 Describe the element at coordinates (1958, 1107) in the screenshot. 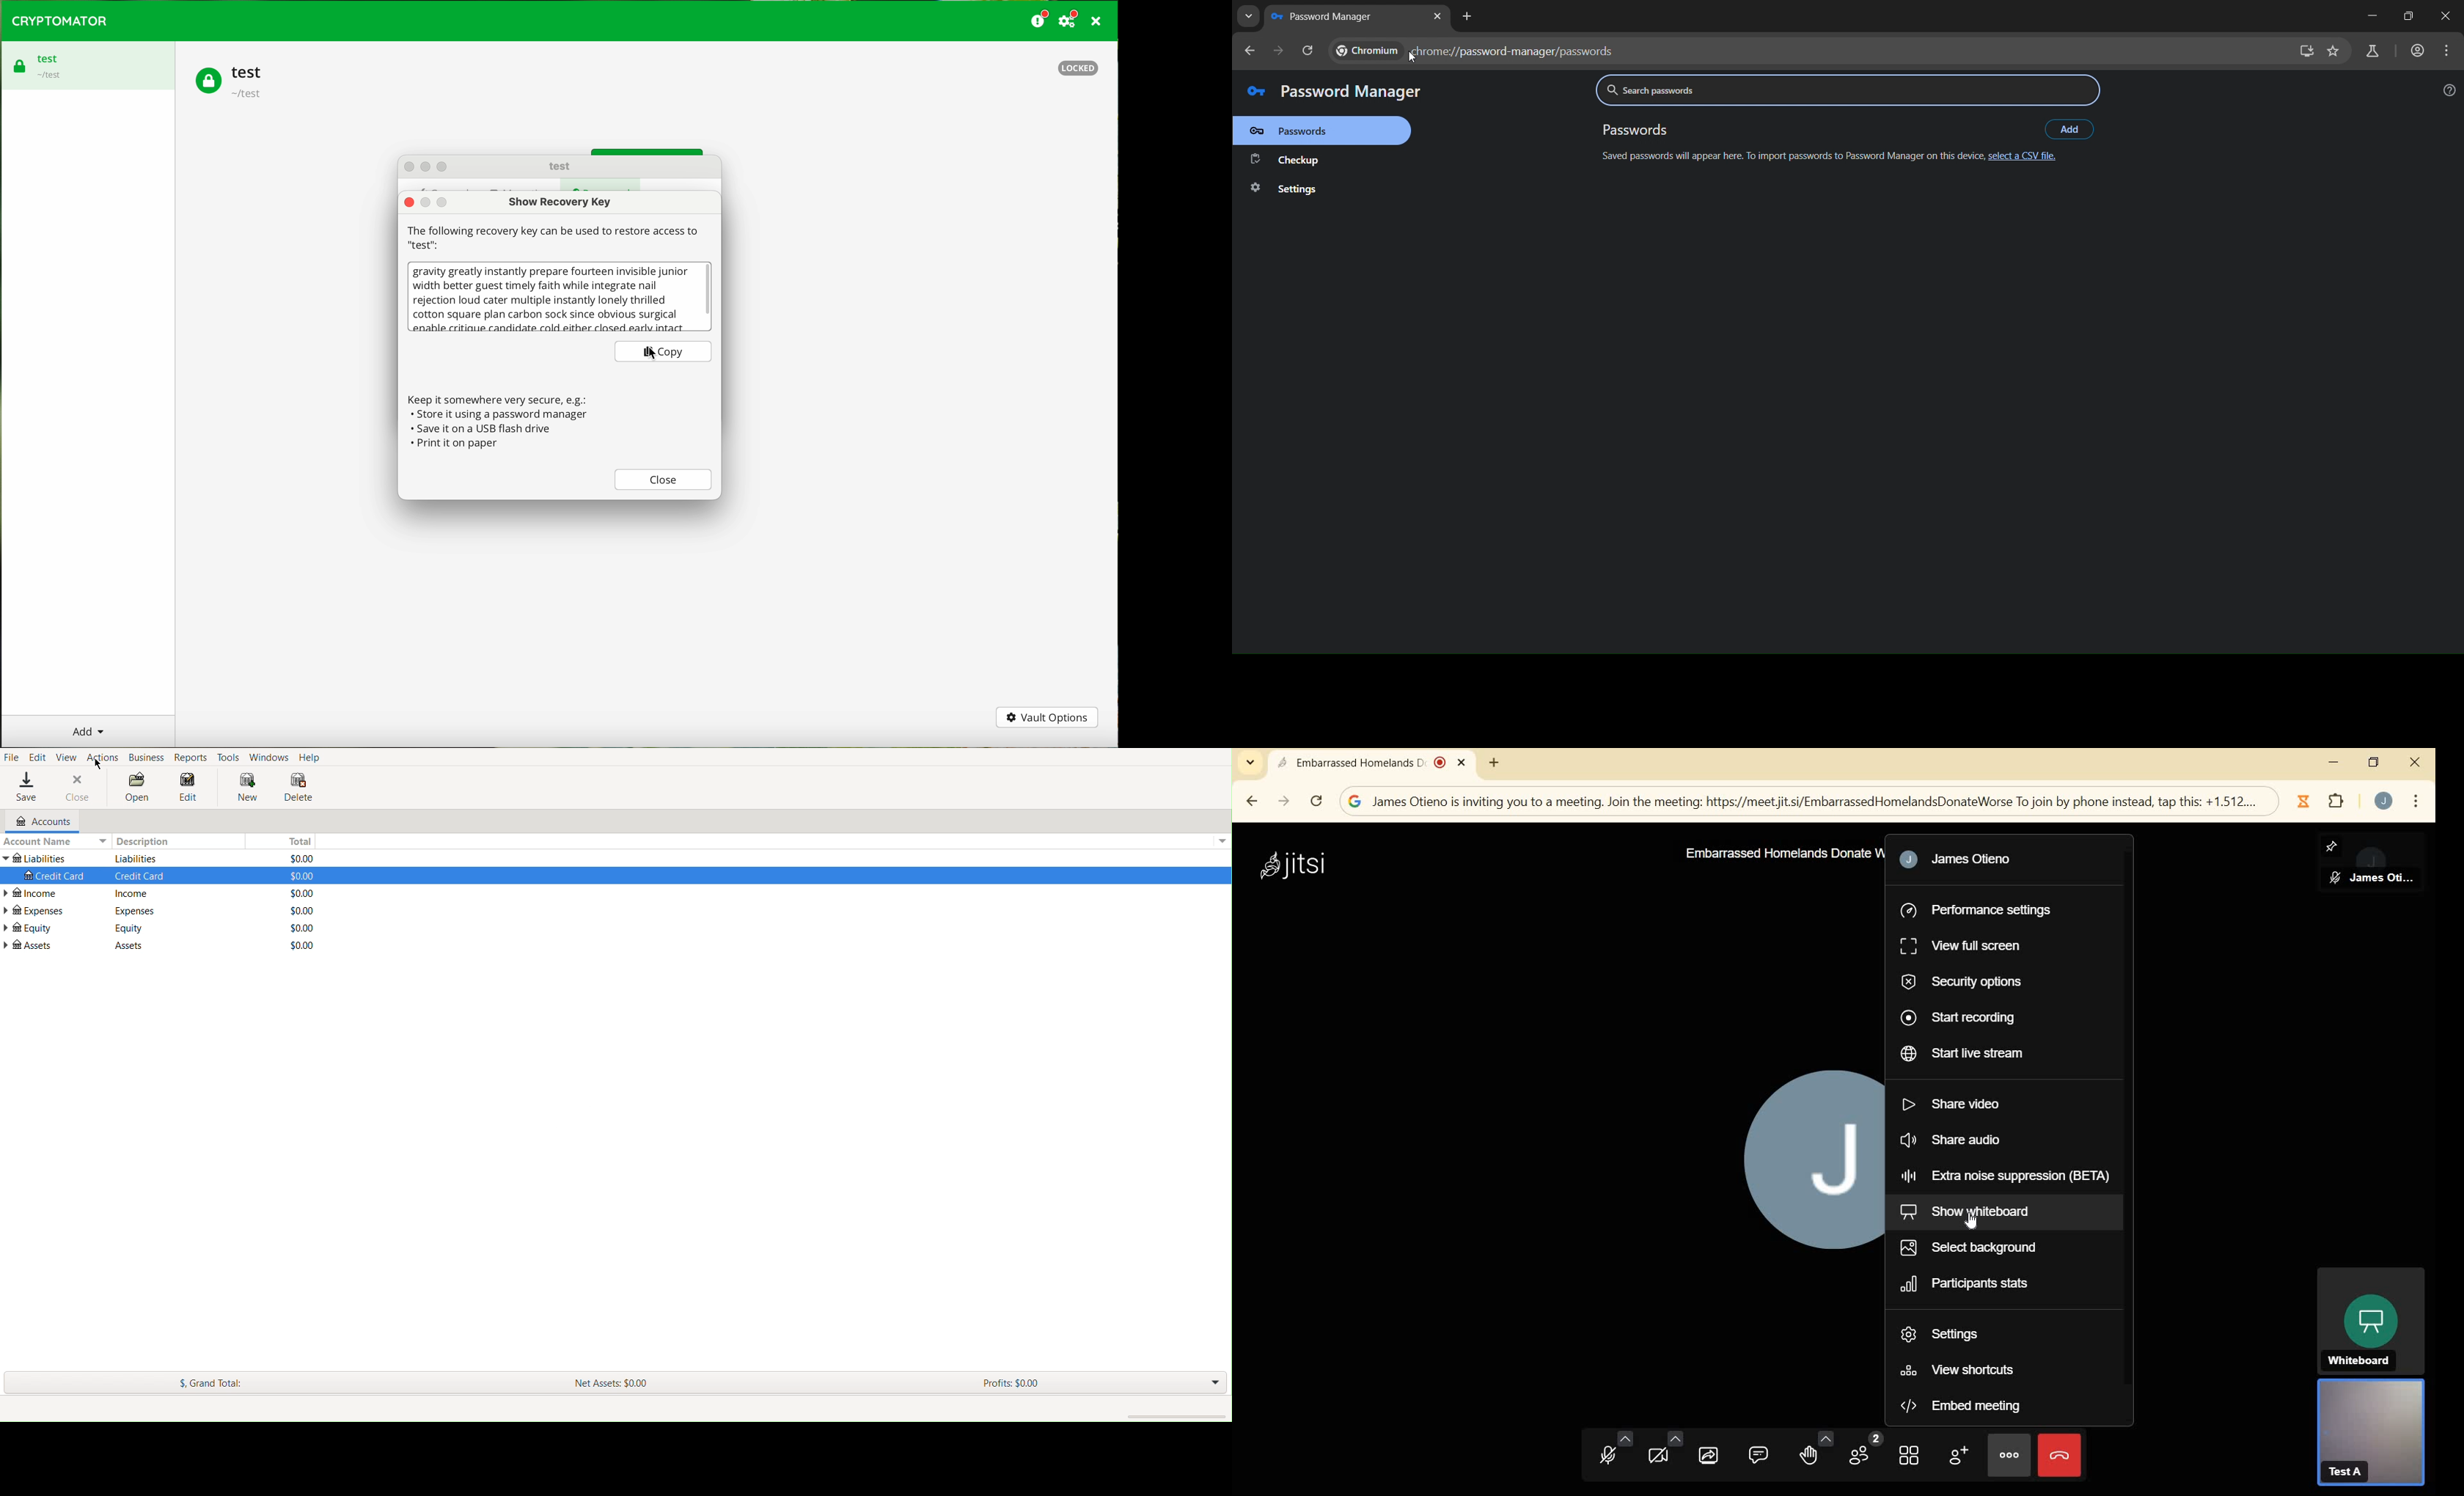

I see `SHARE VIDEO` at that location.